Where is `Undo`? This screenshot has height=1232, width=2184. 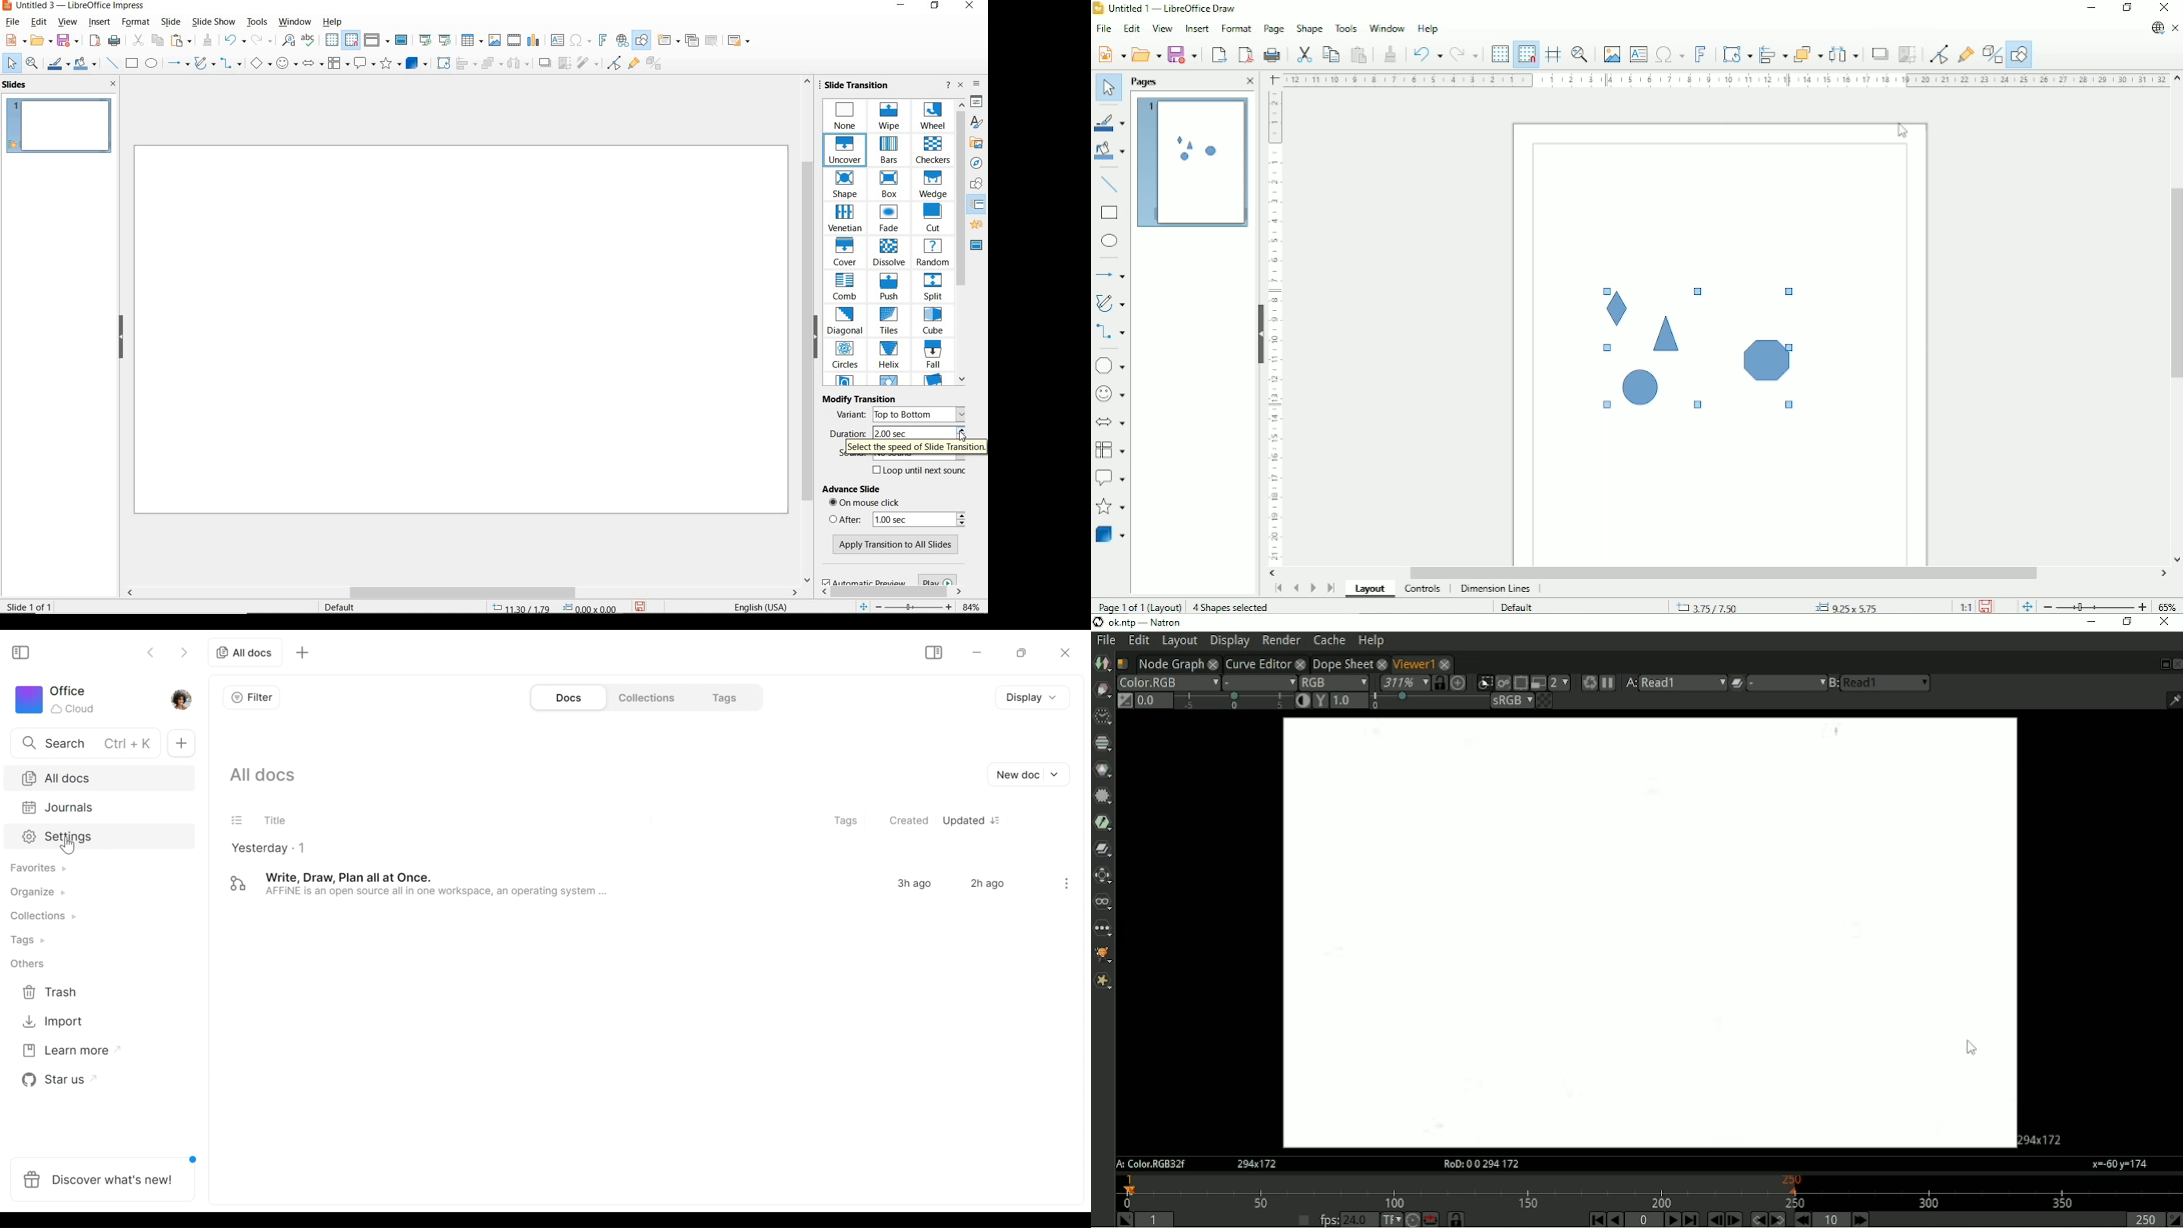
Undo is located at coordinates (1427, 55).